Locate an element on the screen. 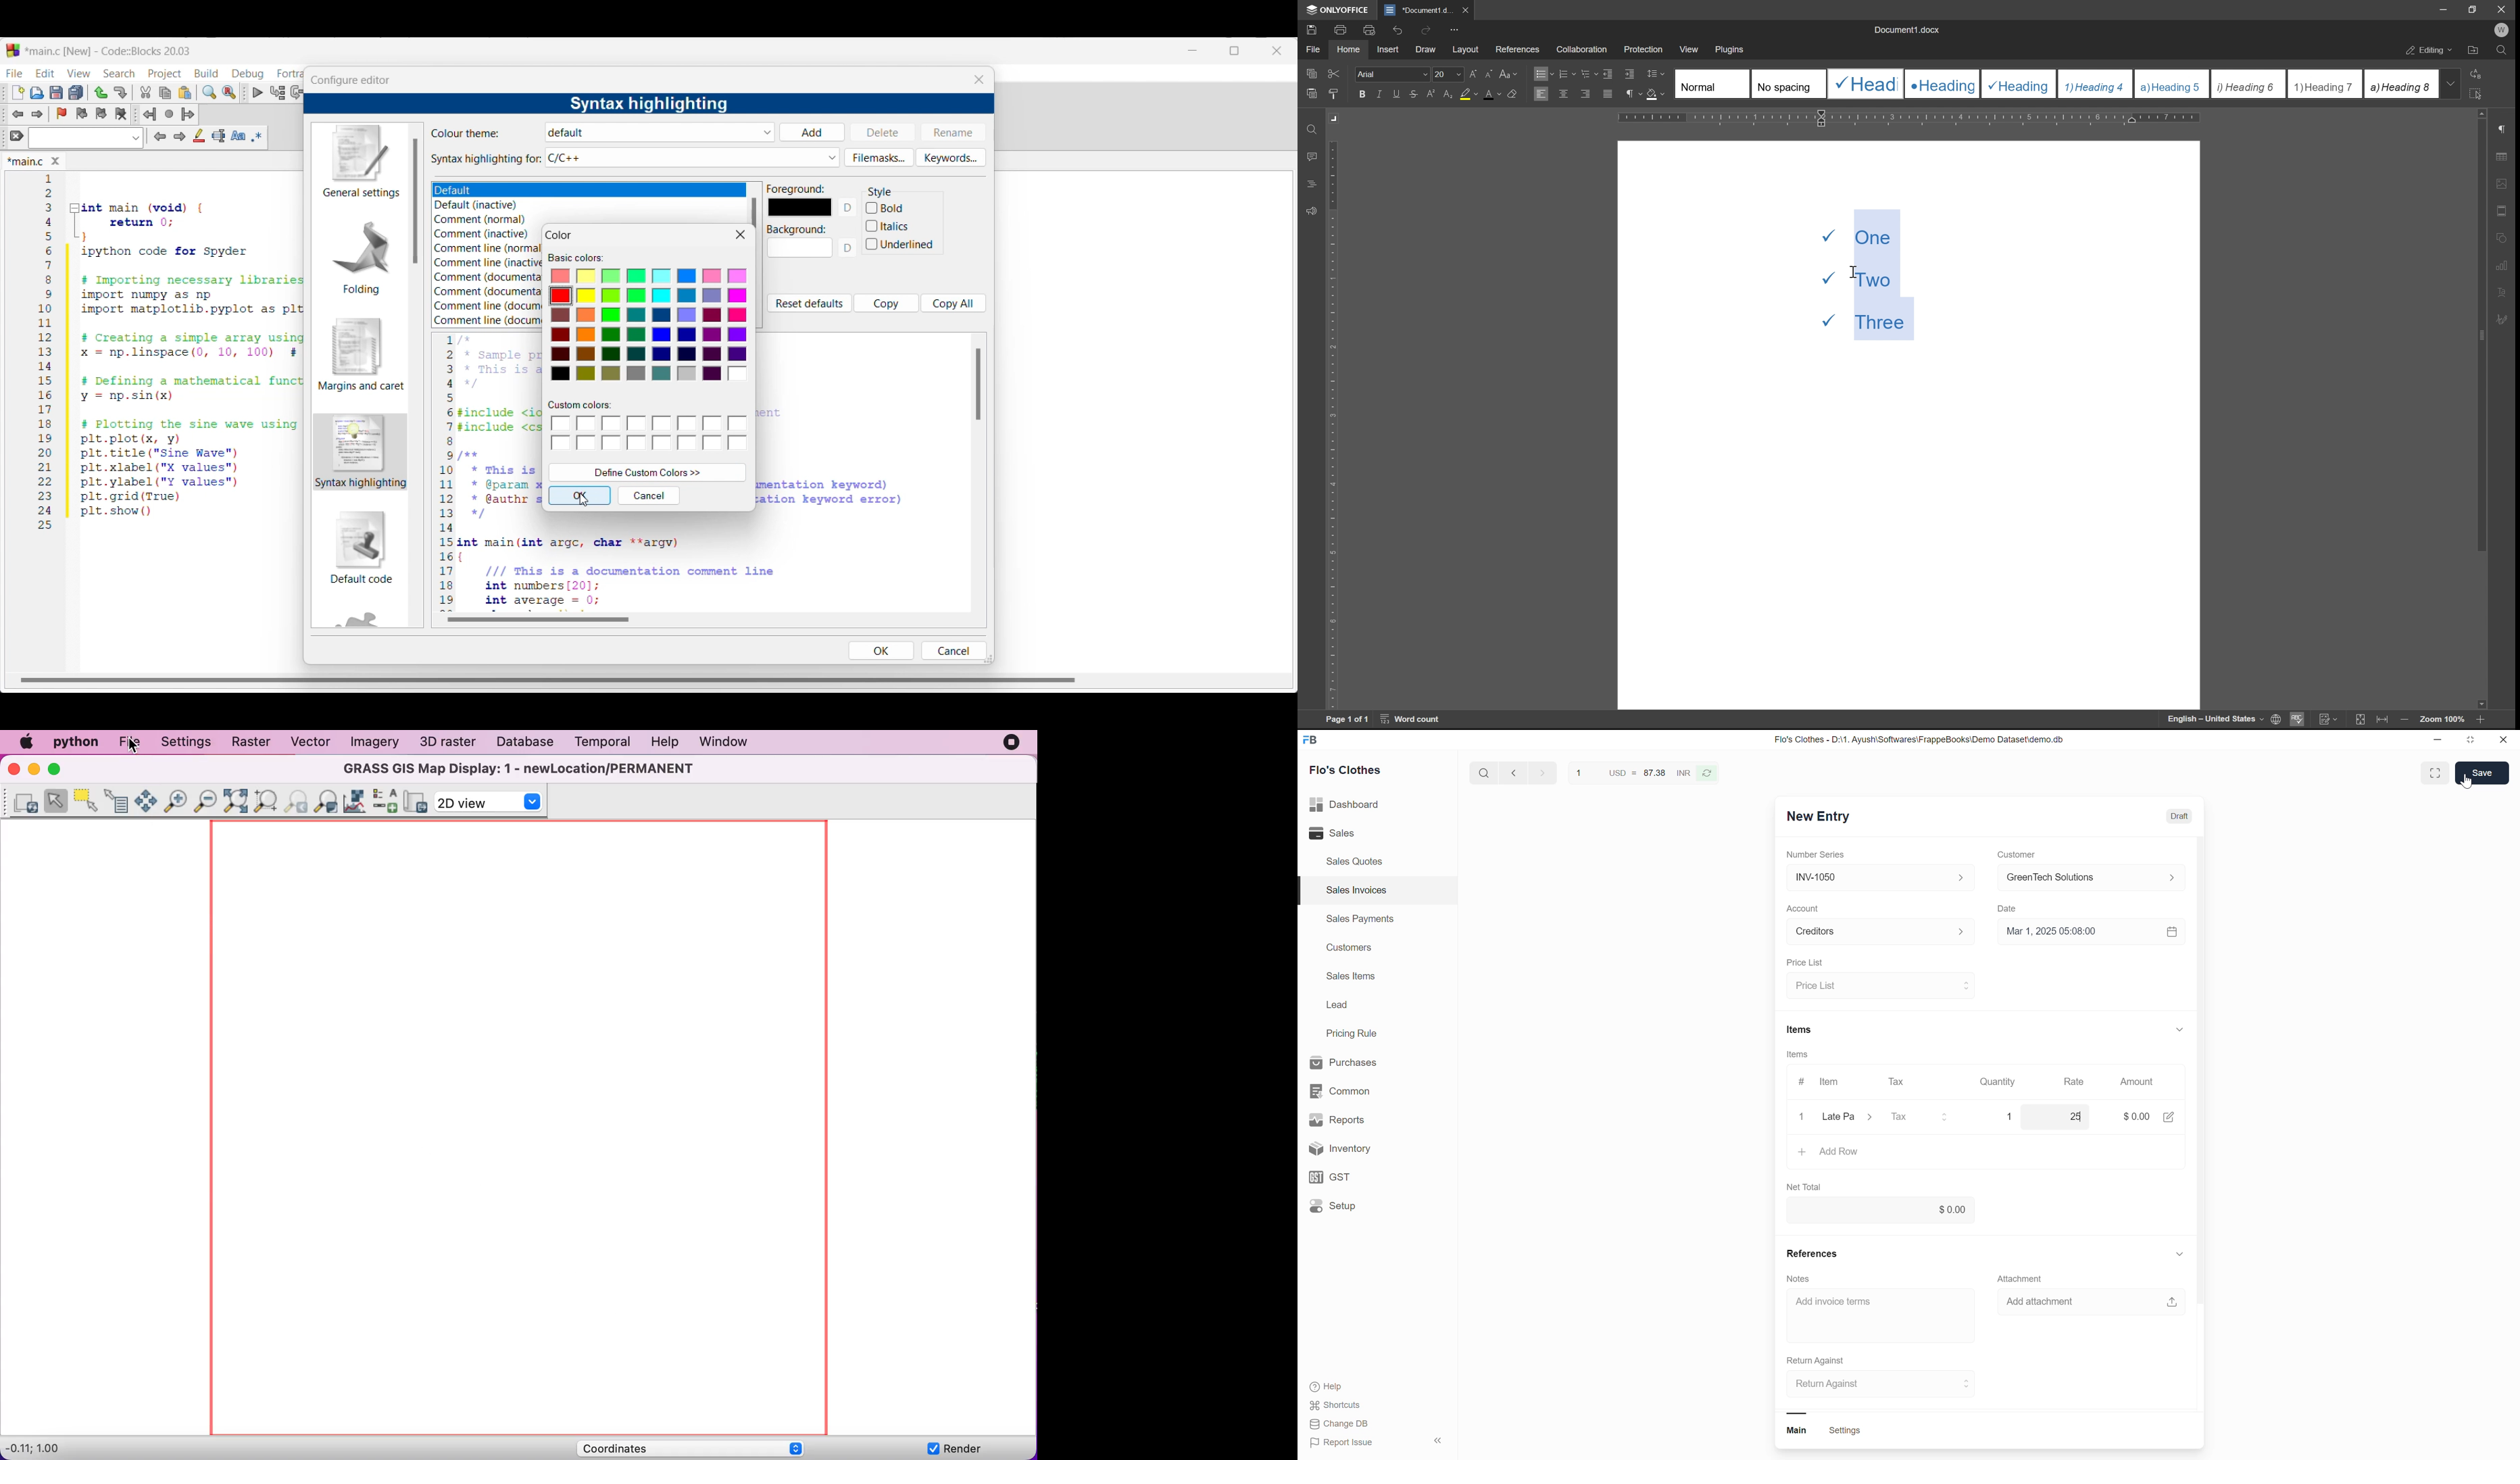 The width and height of the screenshot is (2520, 1484). plugins is located at coordinates (1731, 50).